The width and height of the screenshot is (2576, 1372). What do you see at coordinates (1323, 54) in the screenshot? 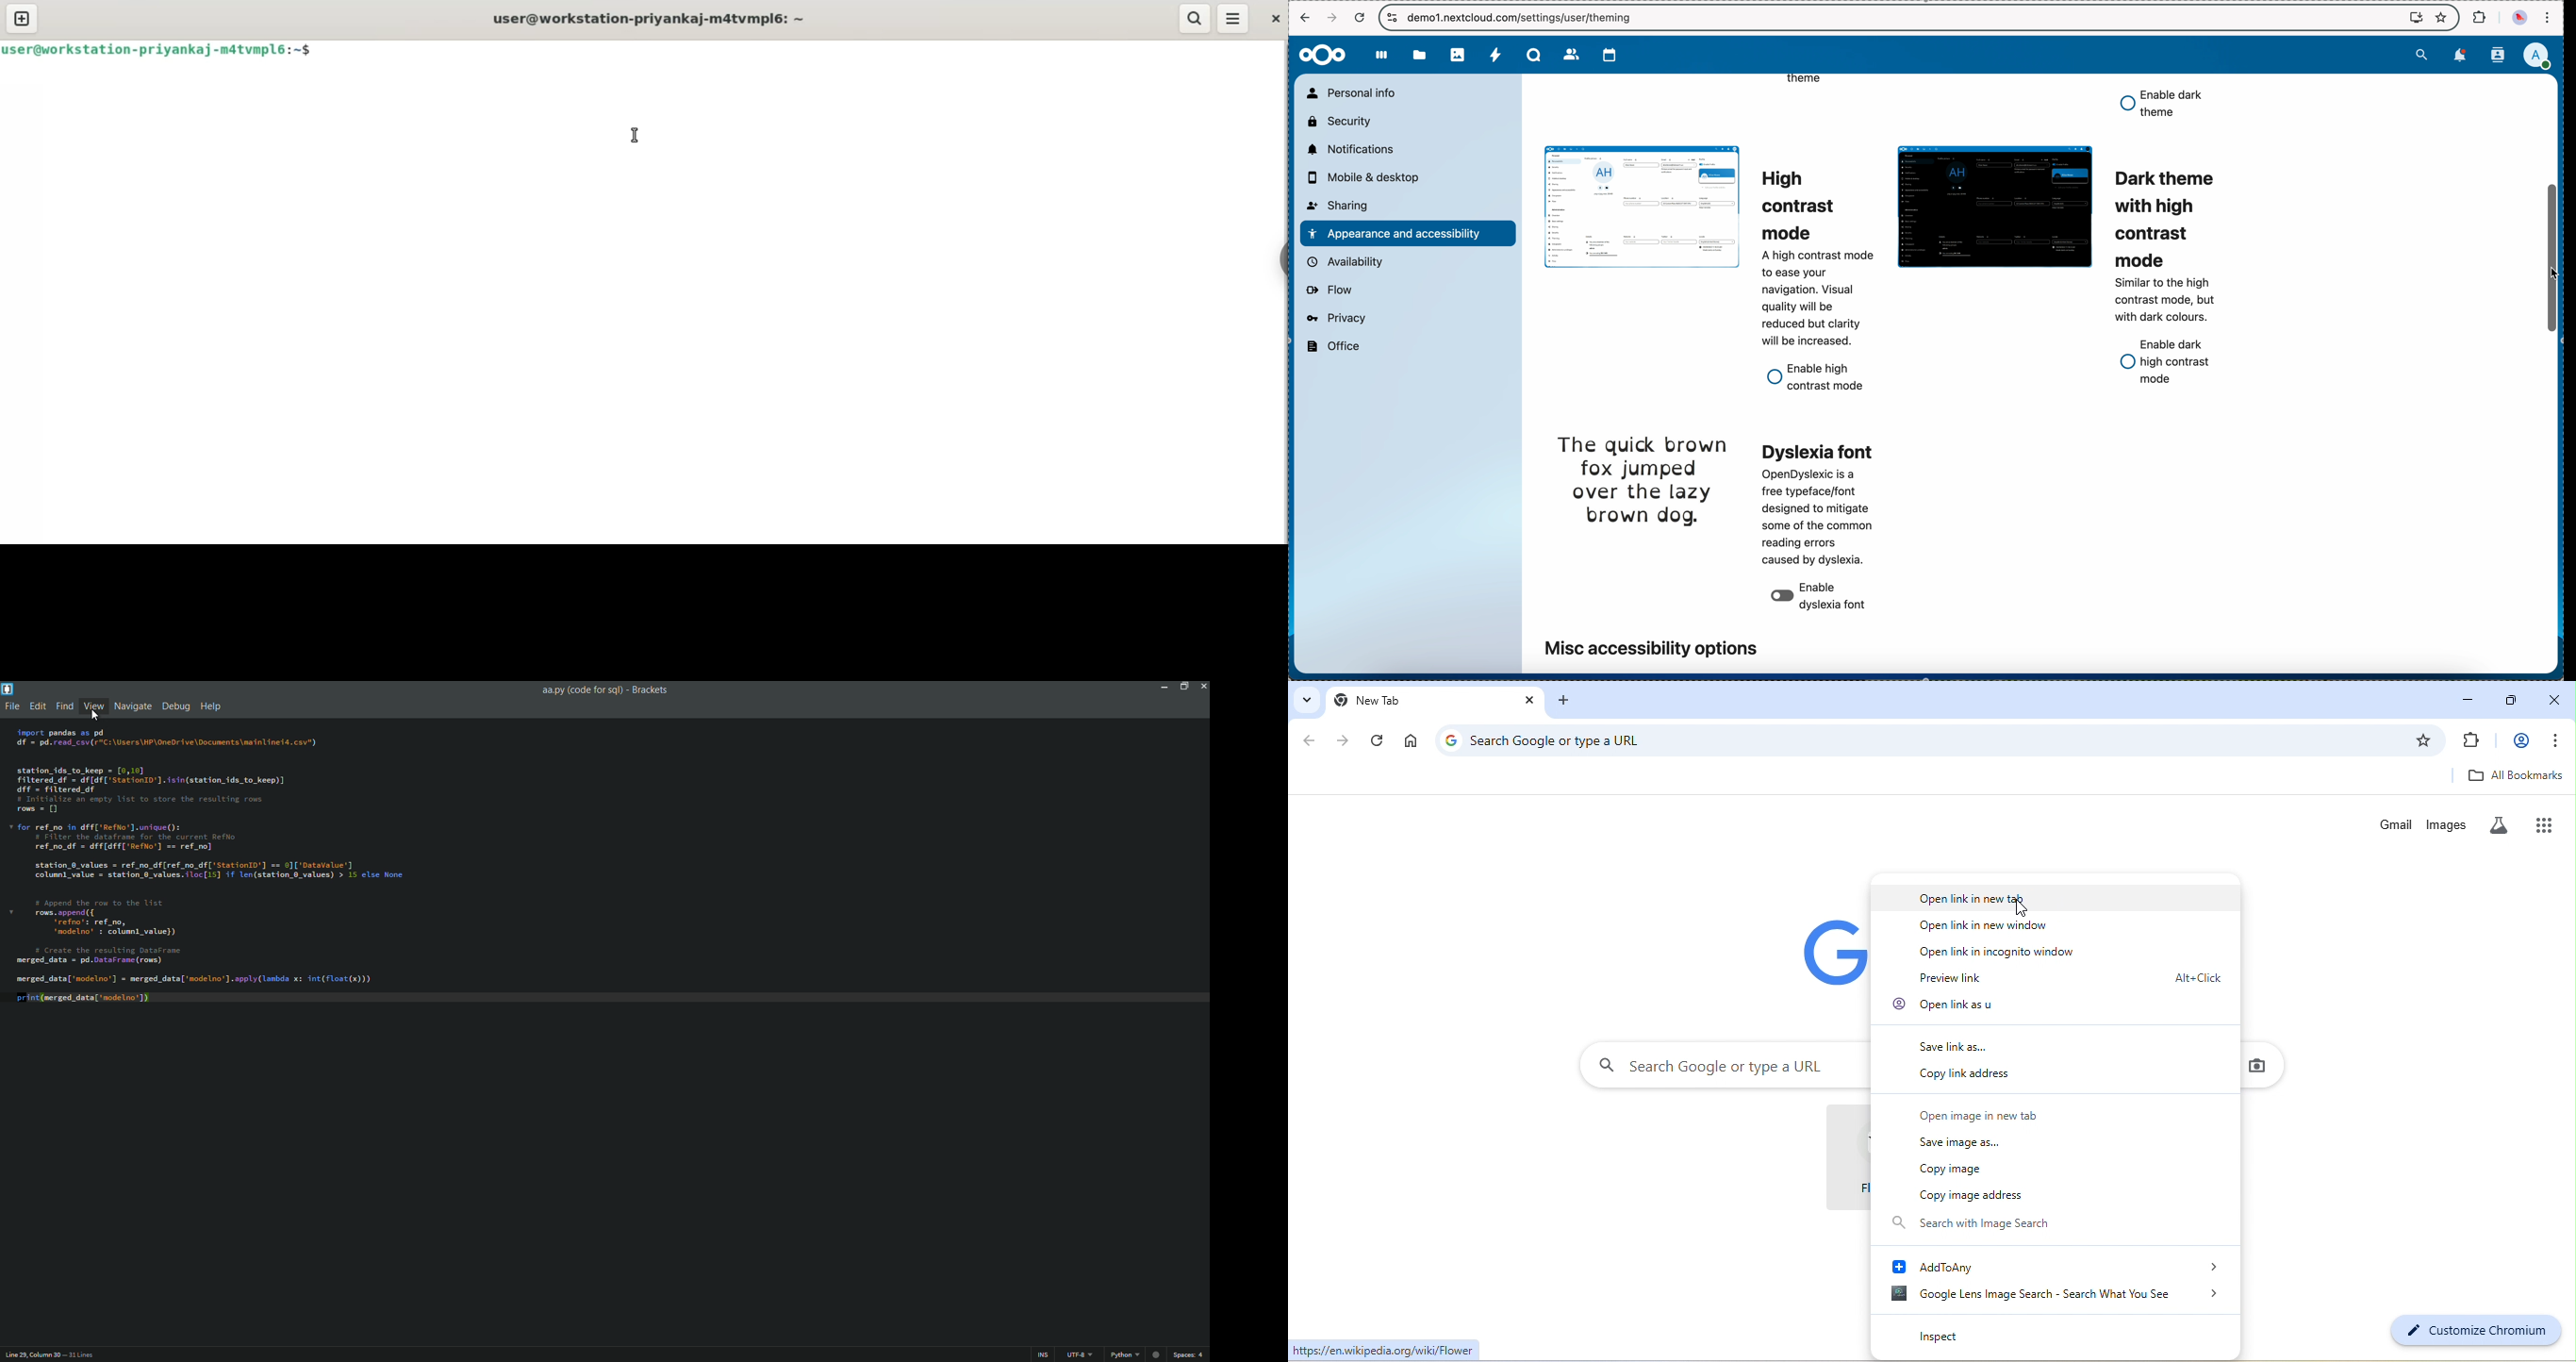
I see `Nextcloud logo` at bounding box center [1323, 54].